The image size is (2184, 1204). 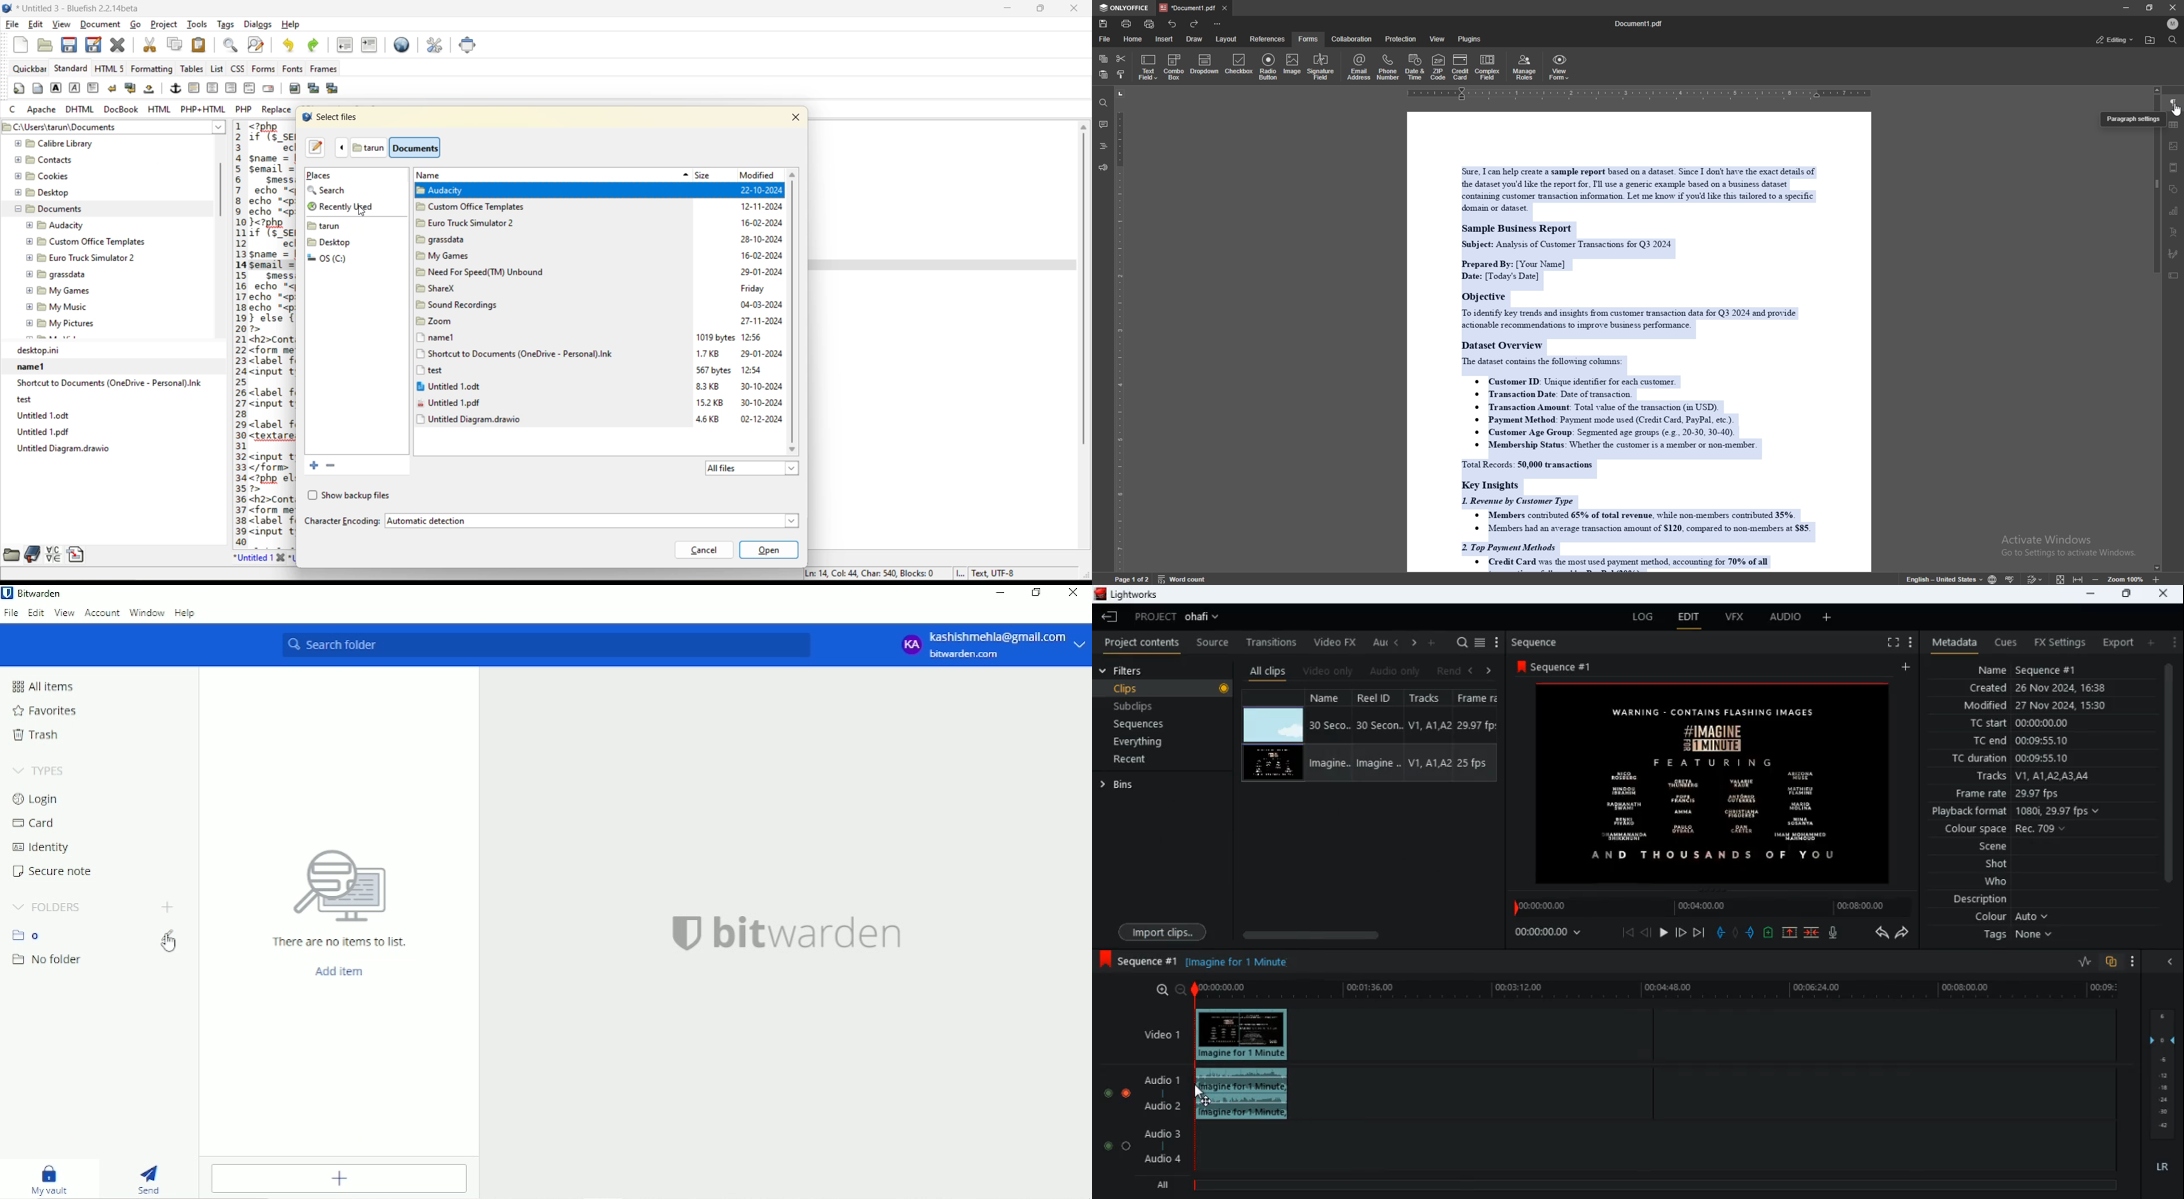 What do you see at coordinates (2046, 707) in the screenshot?
I see `modified` at bounding box center [2046, 707].